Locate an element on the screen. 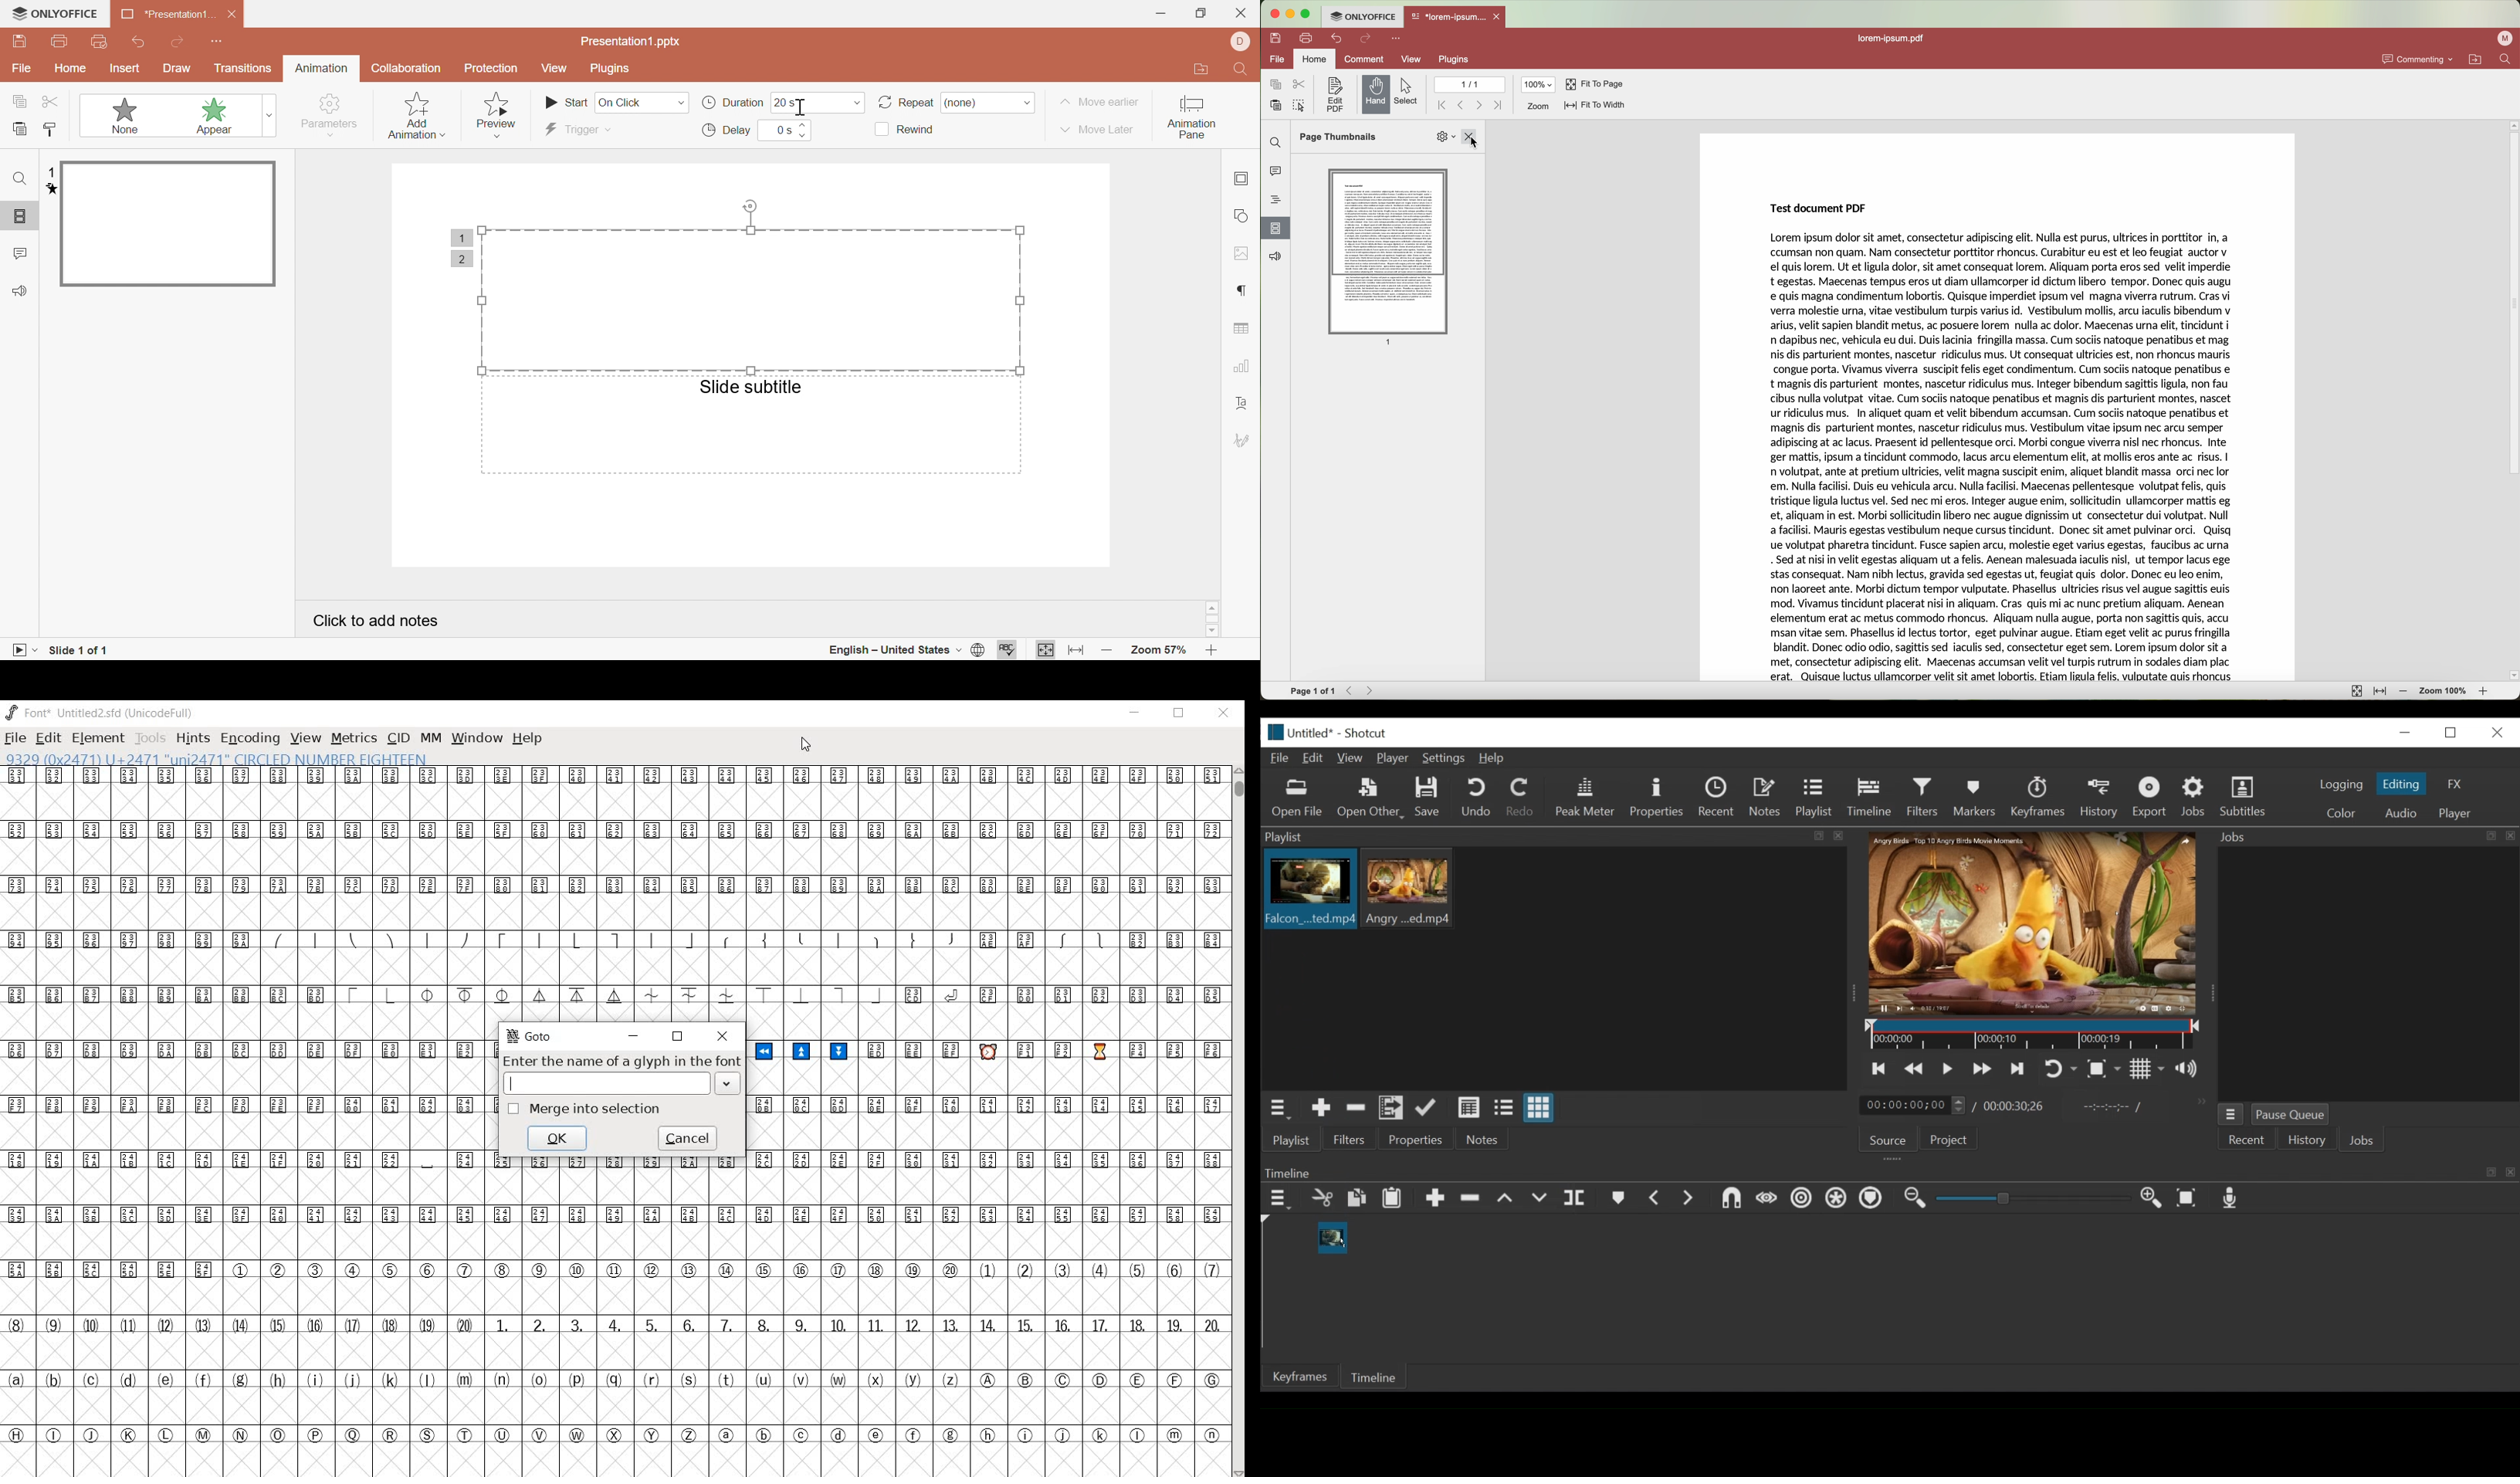 This screenshot has width=2520, height=1484. slider is located at coordinates (804, 130).